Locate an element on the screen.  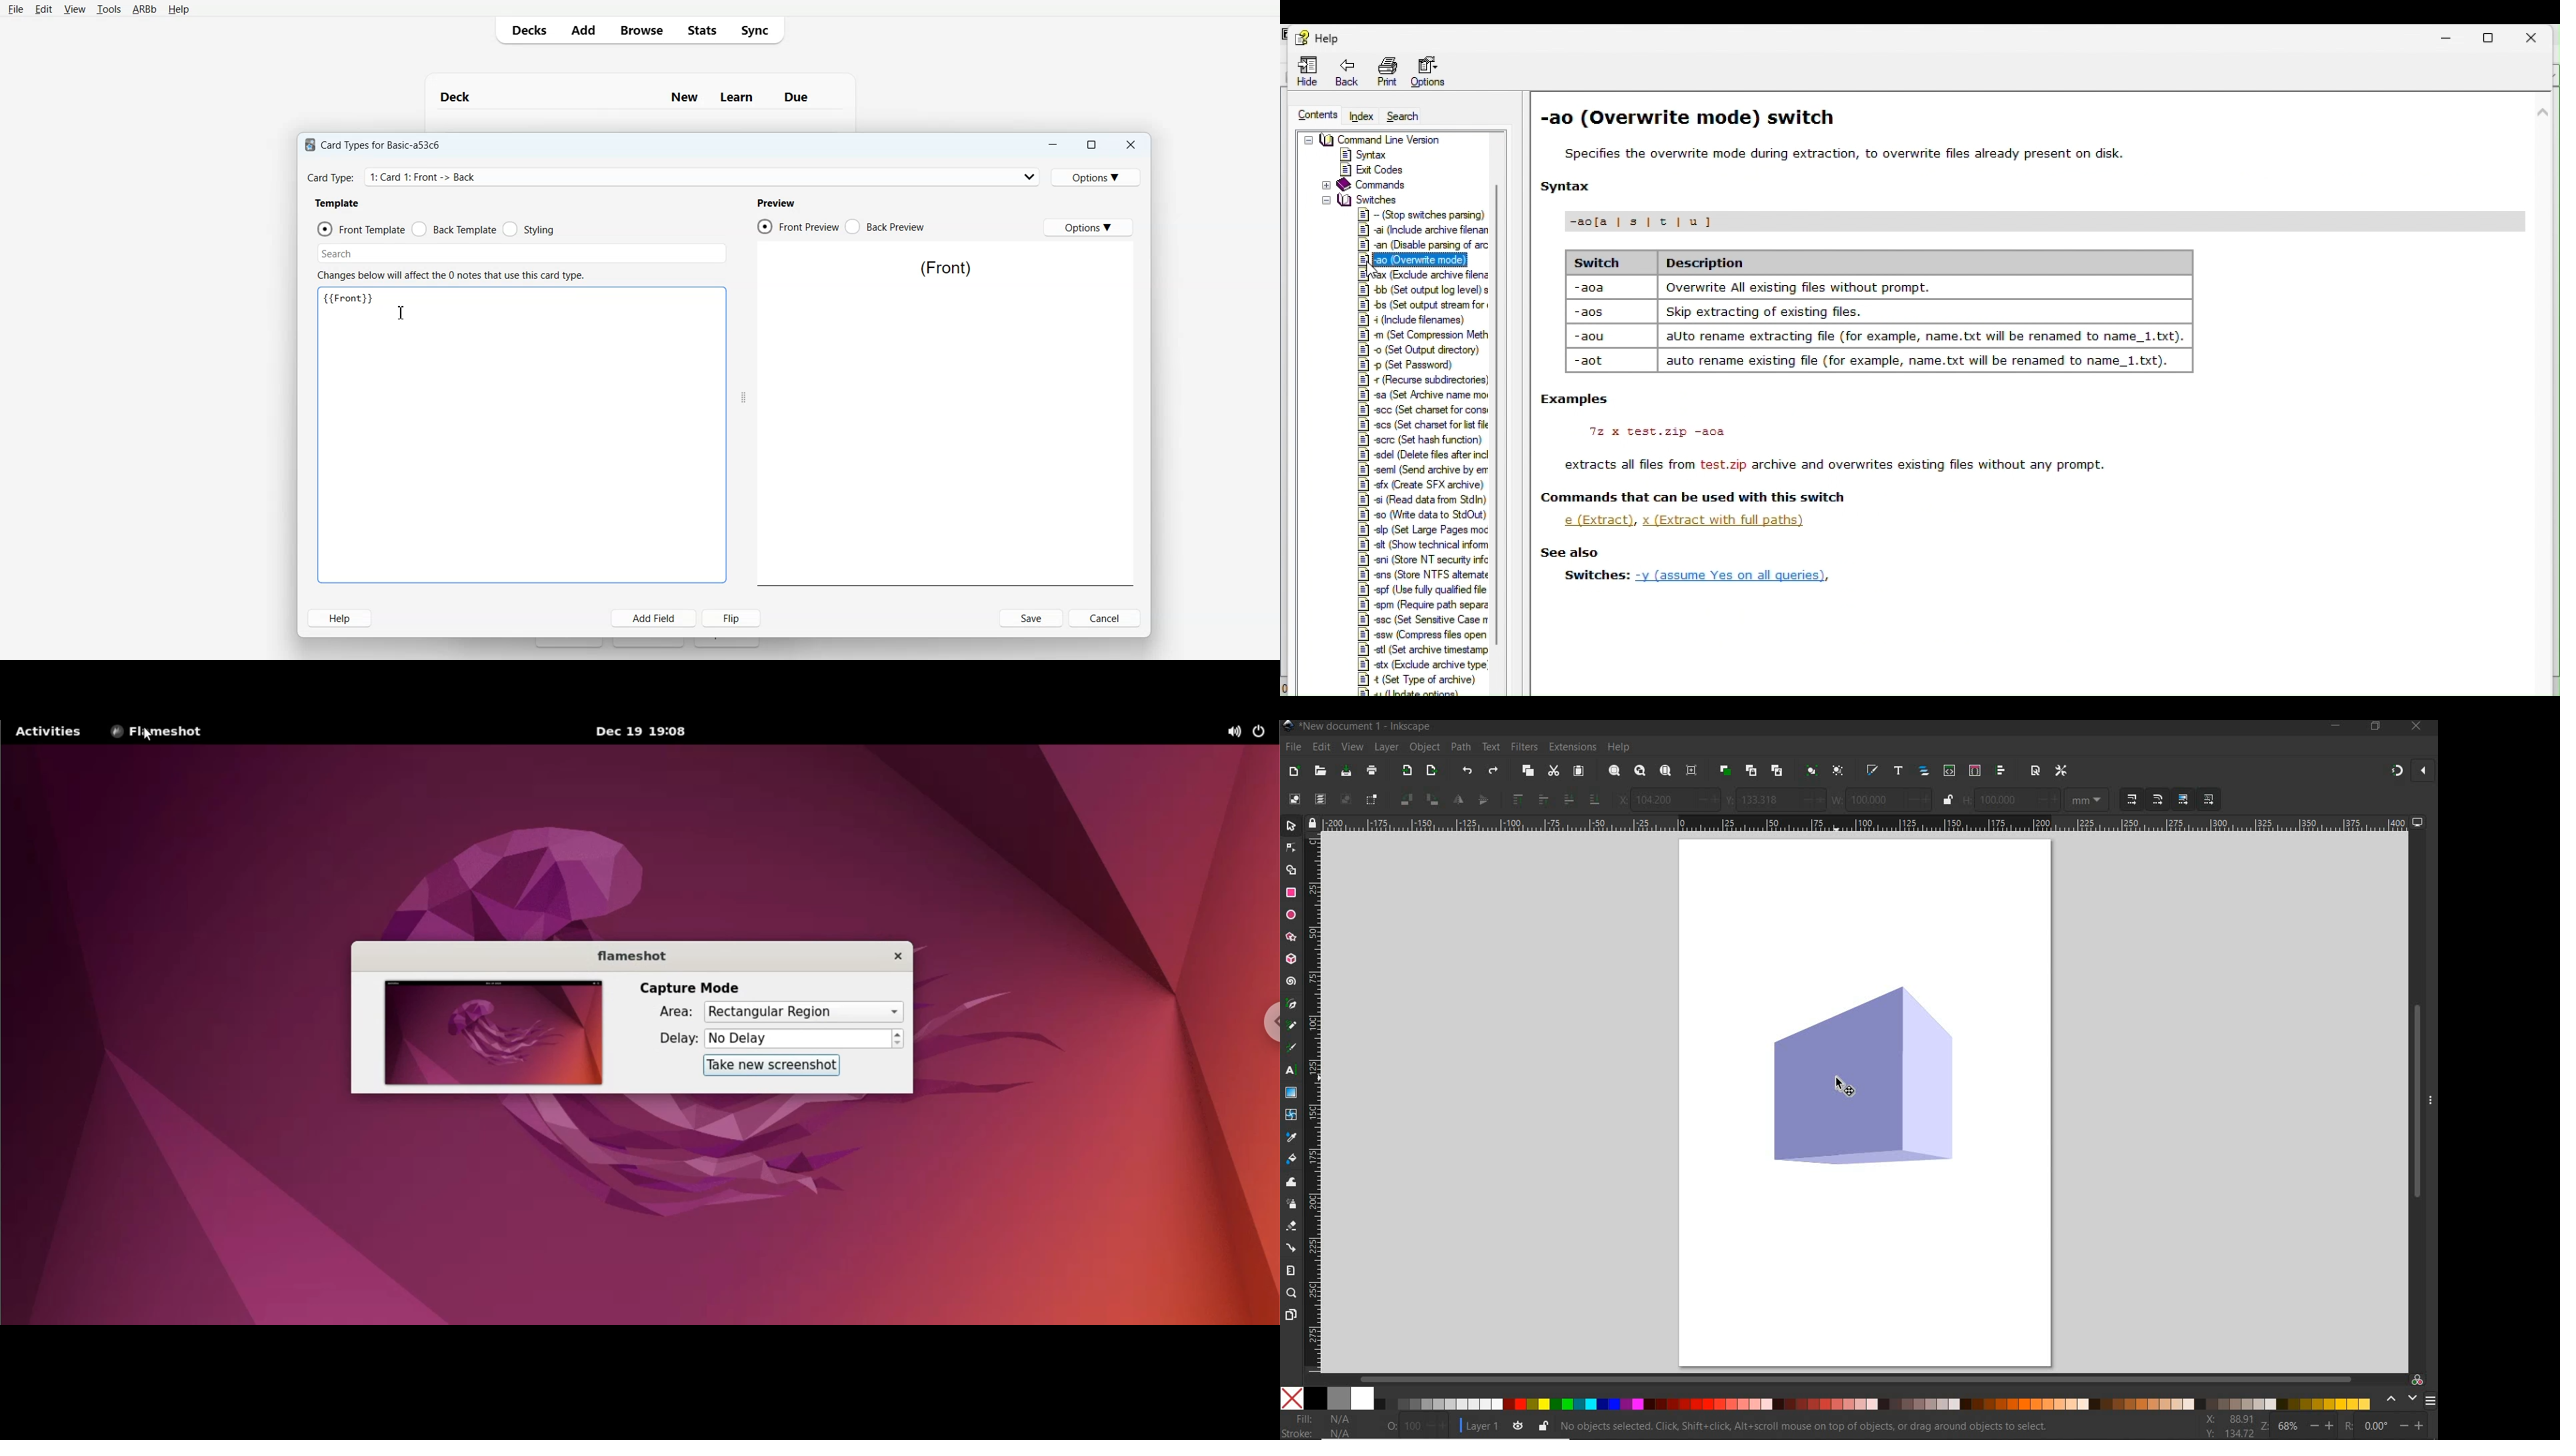
REDO is located at coordinates (1494, 772).